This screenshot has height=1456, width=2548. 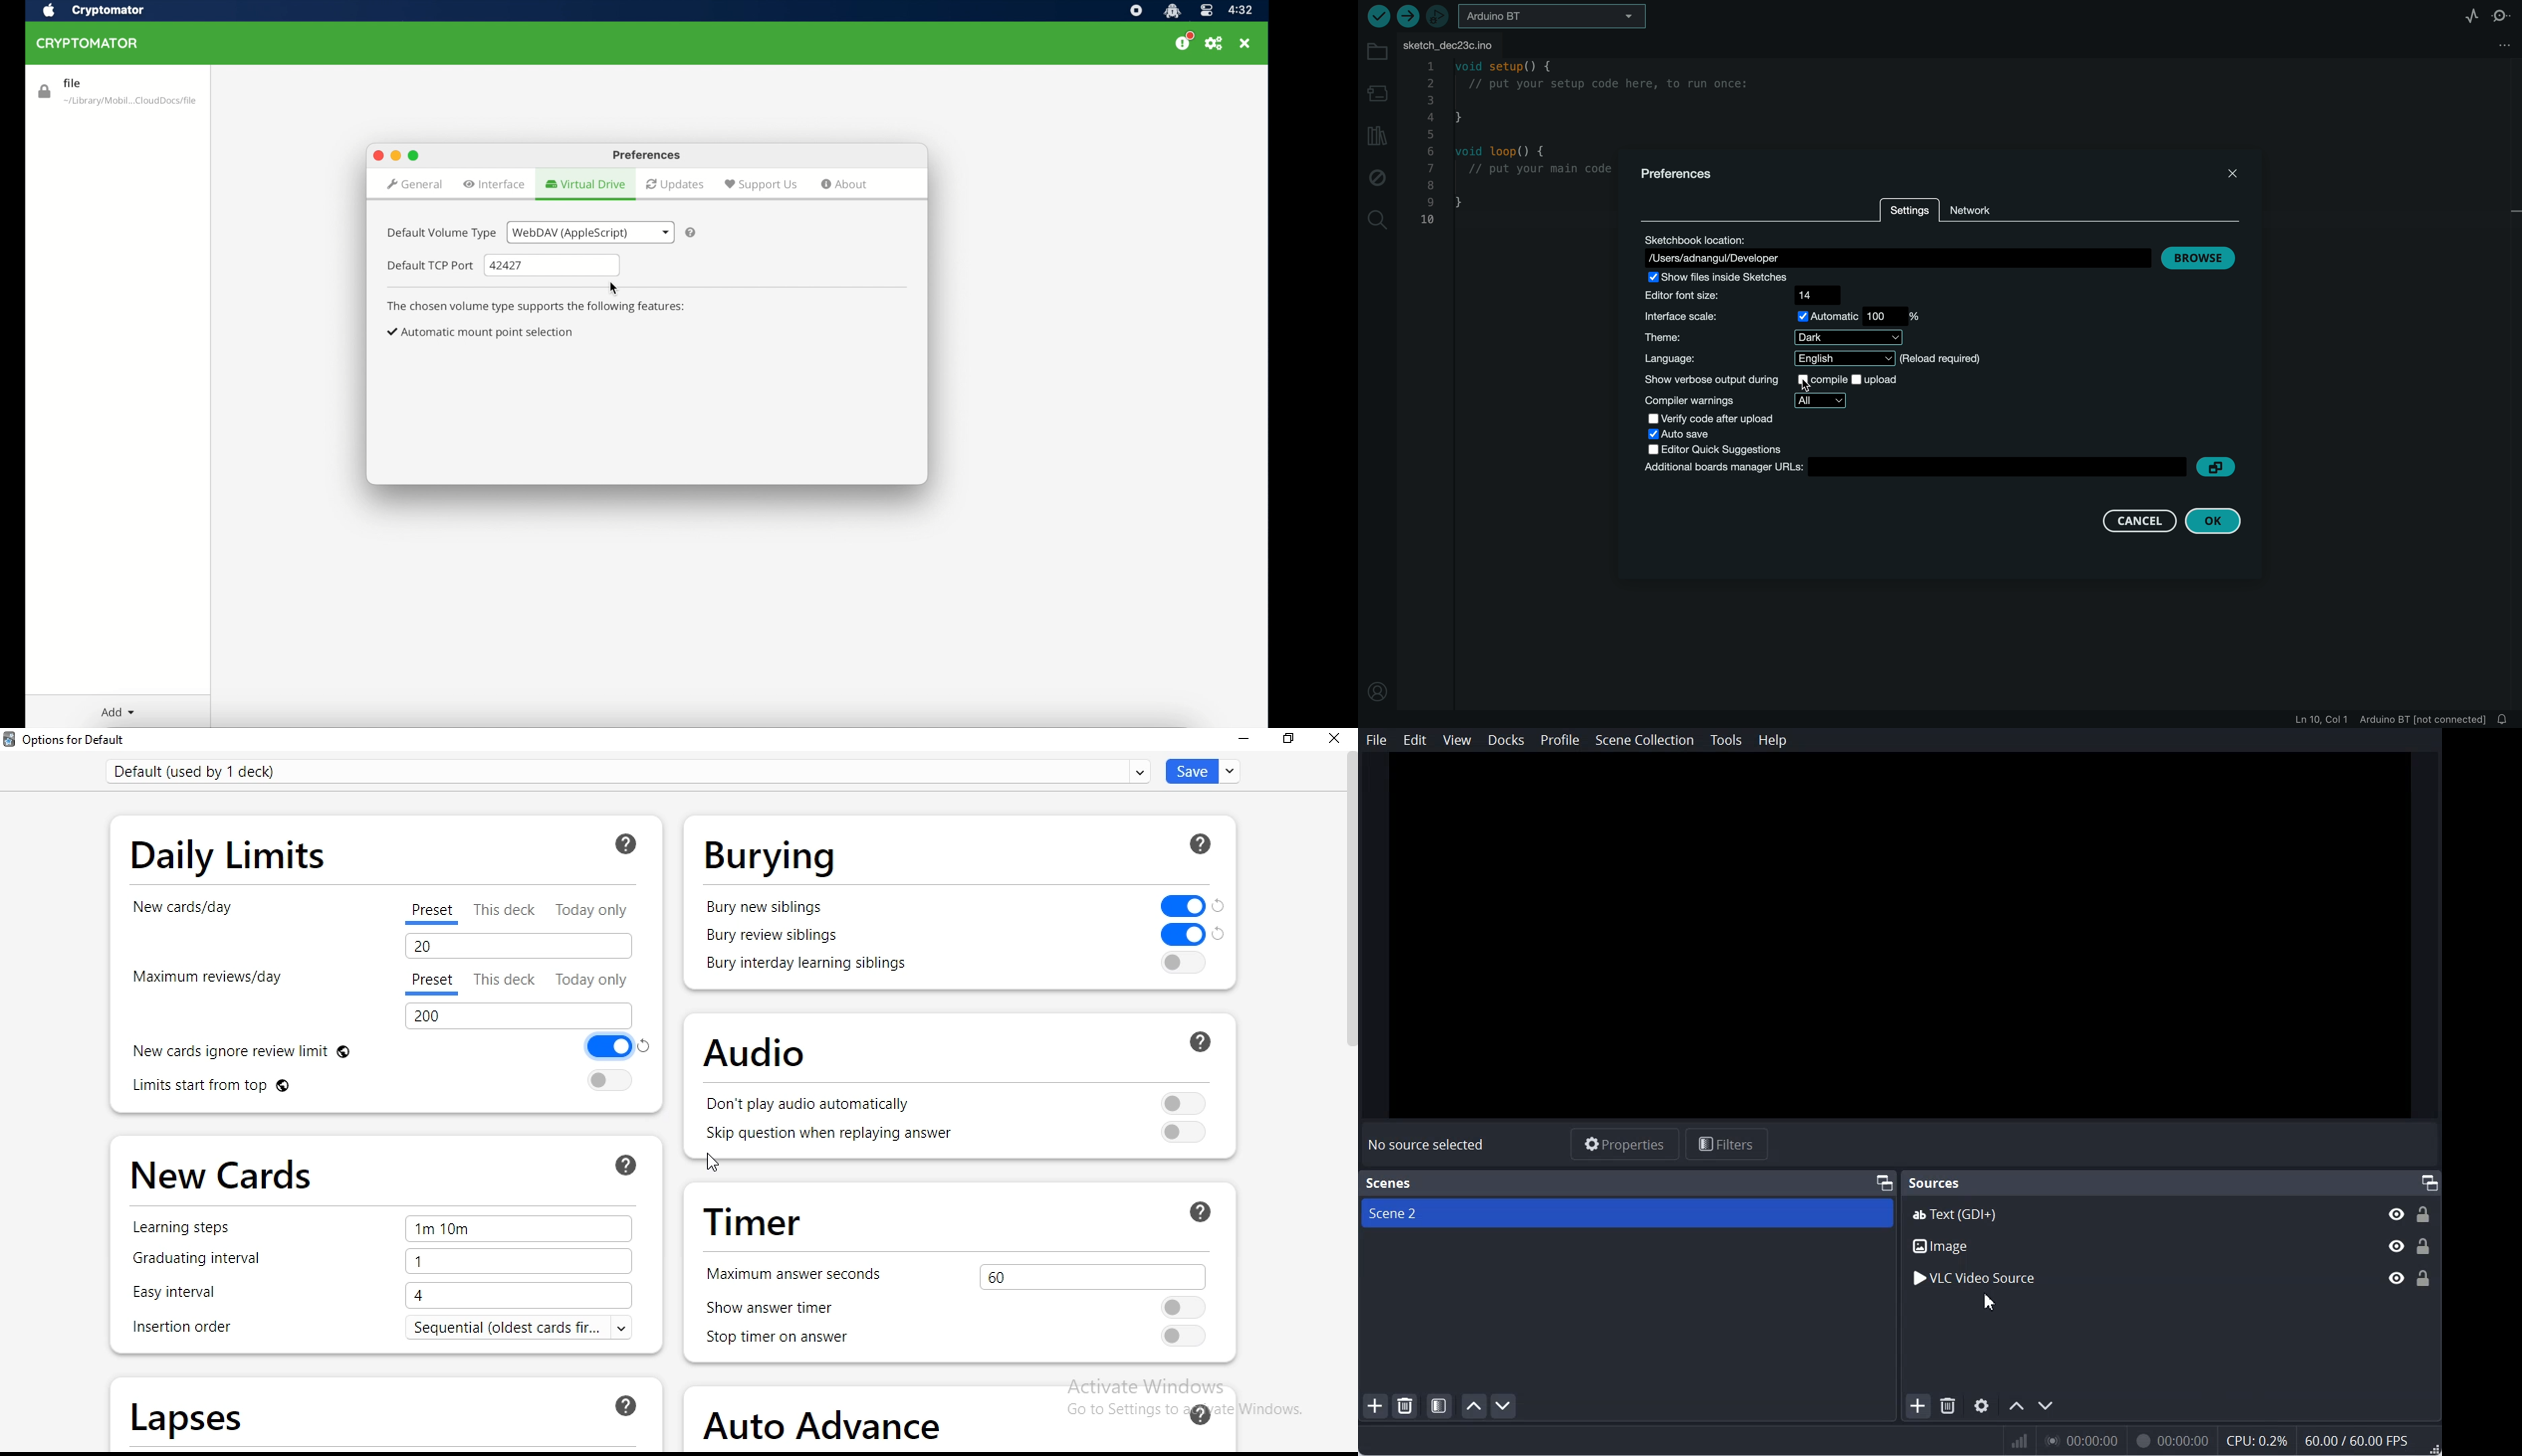 I want to click on location, so click(x=1896, y=249).